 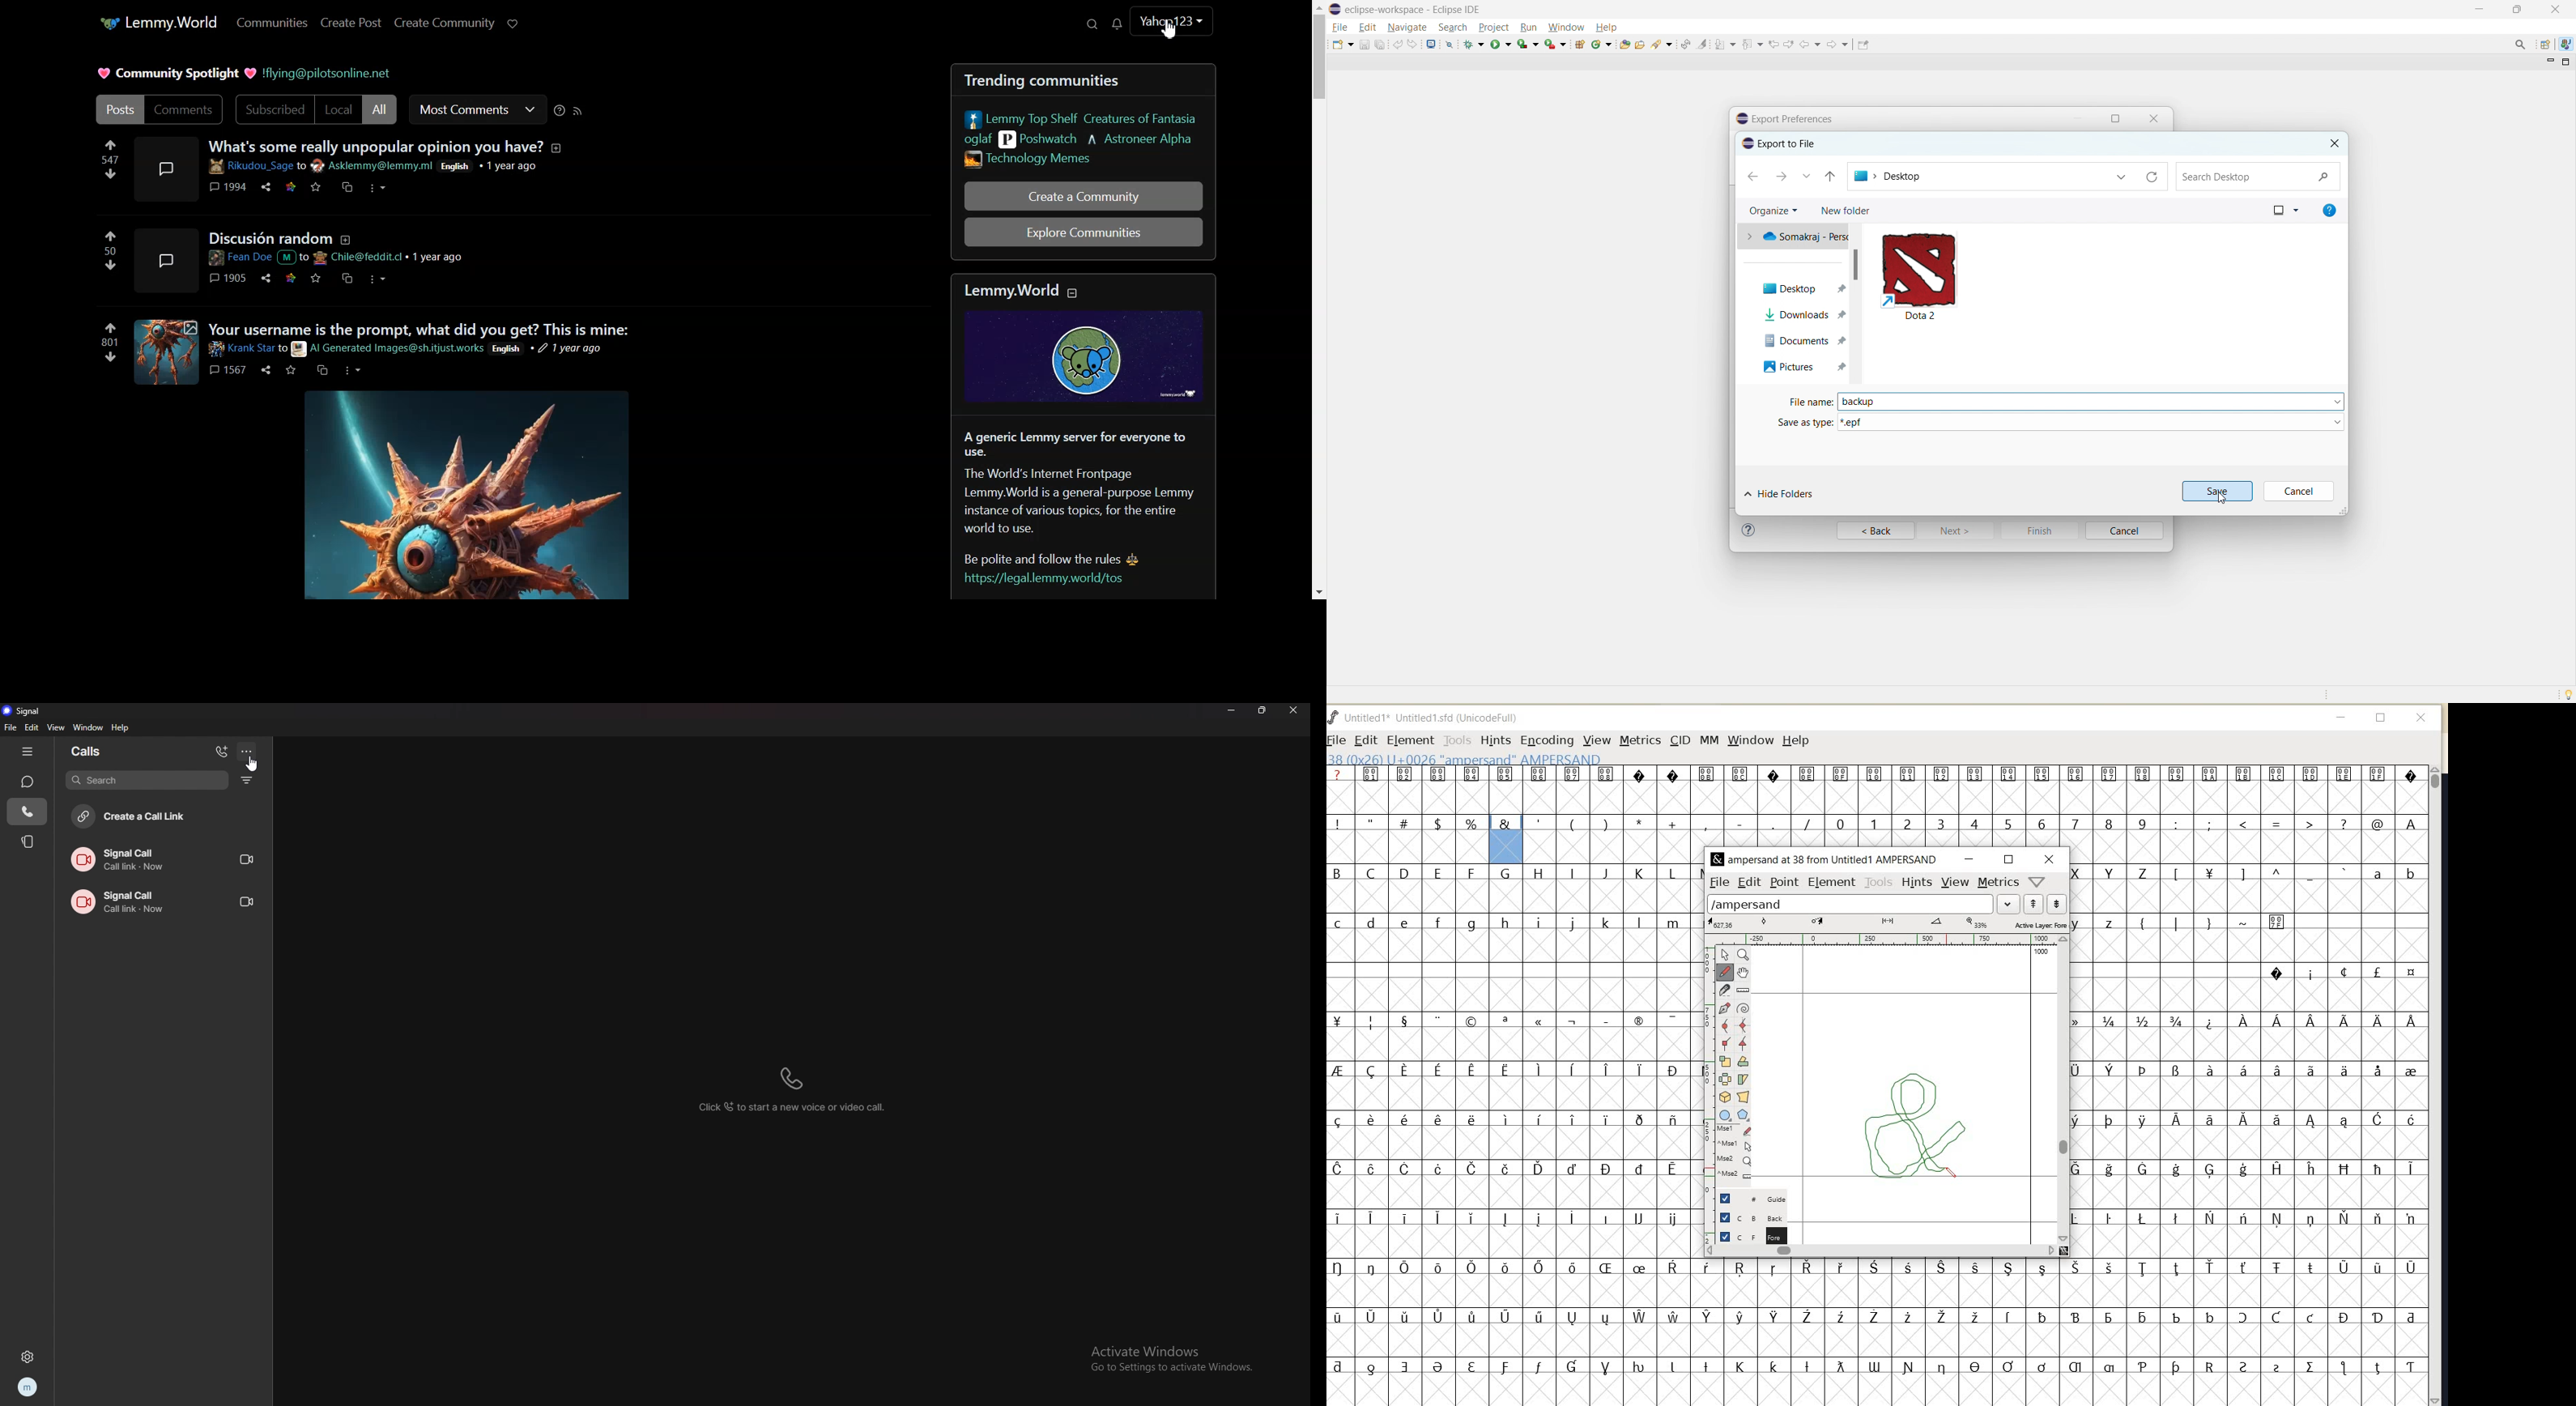 I want to click on measure distance, angle between points, so click(x=1743, y=990).